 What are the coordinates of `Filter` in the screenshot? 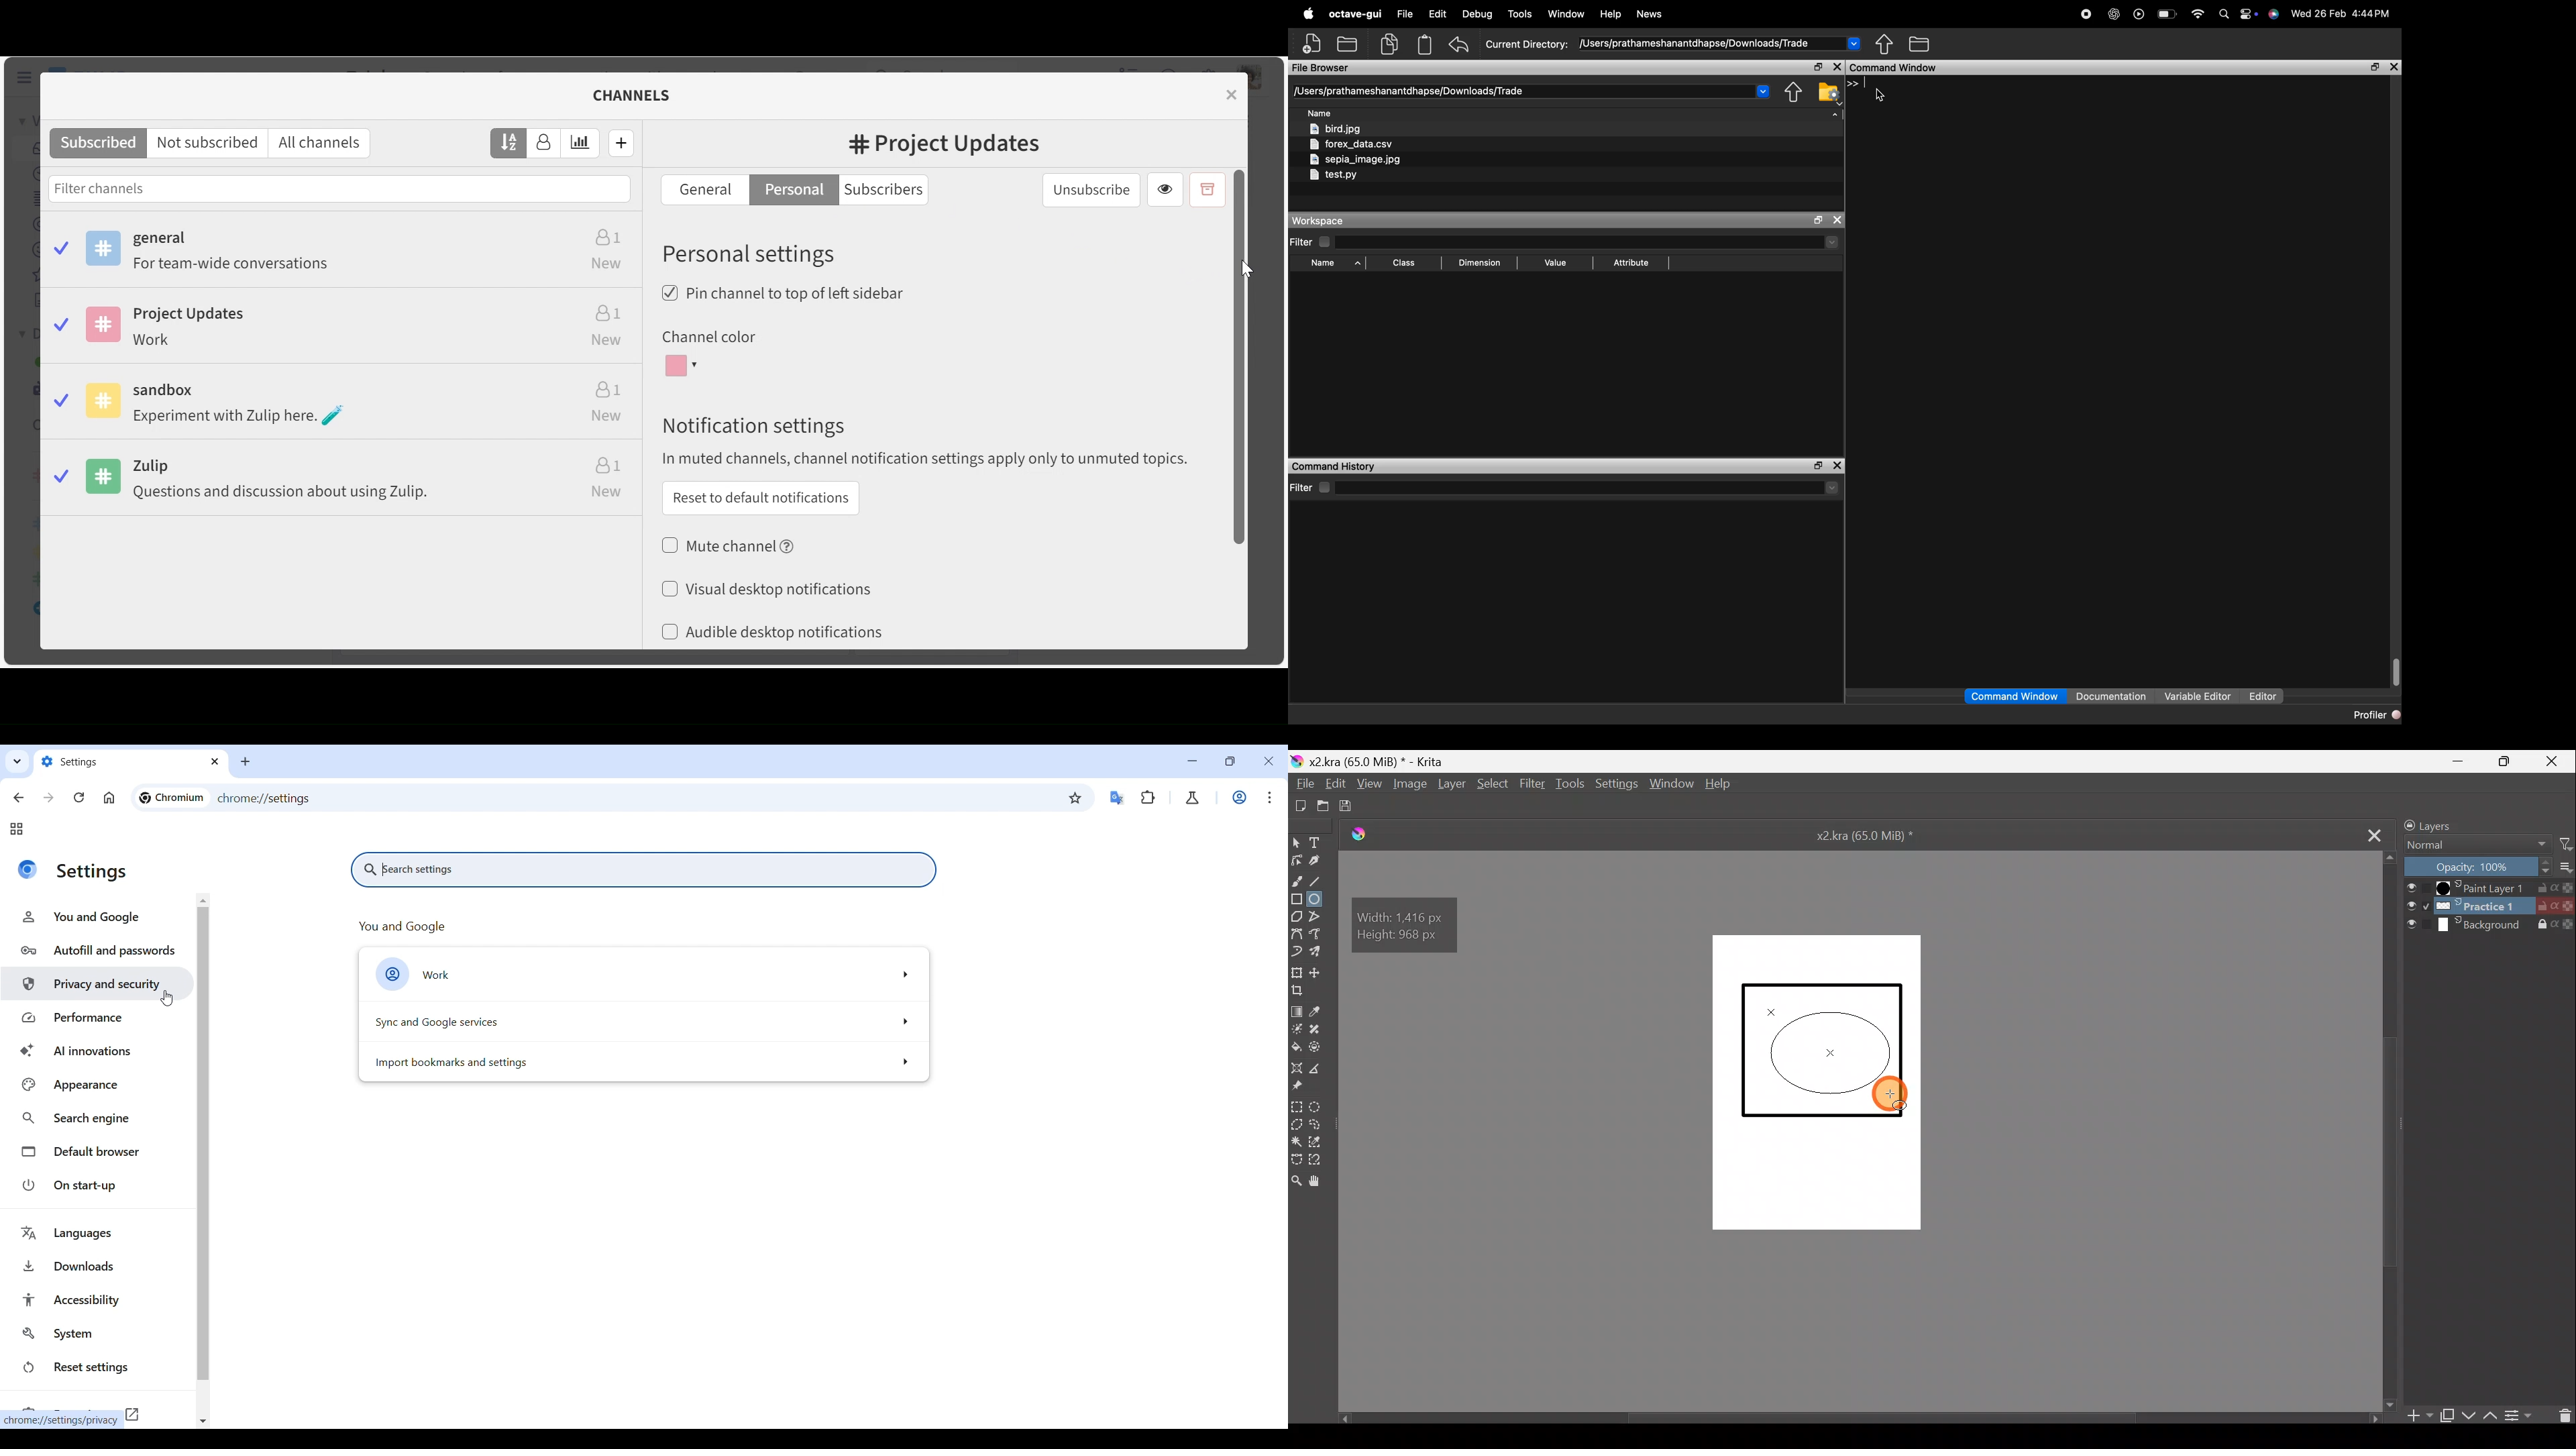 It's located at (2560, 845).